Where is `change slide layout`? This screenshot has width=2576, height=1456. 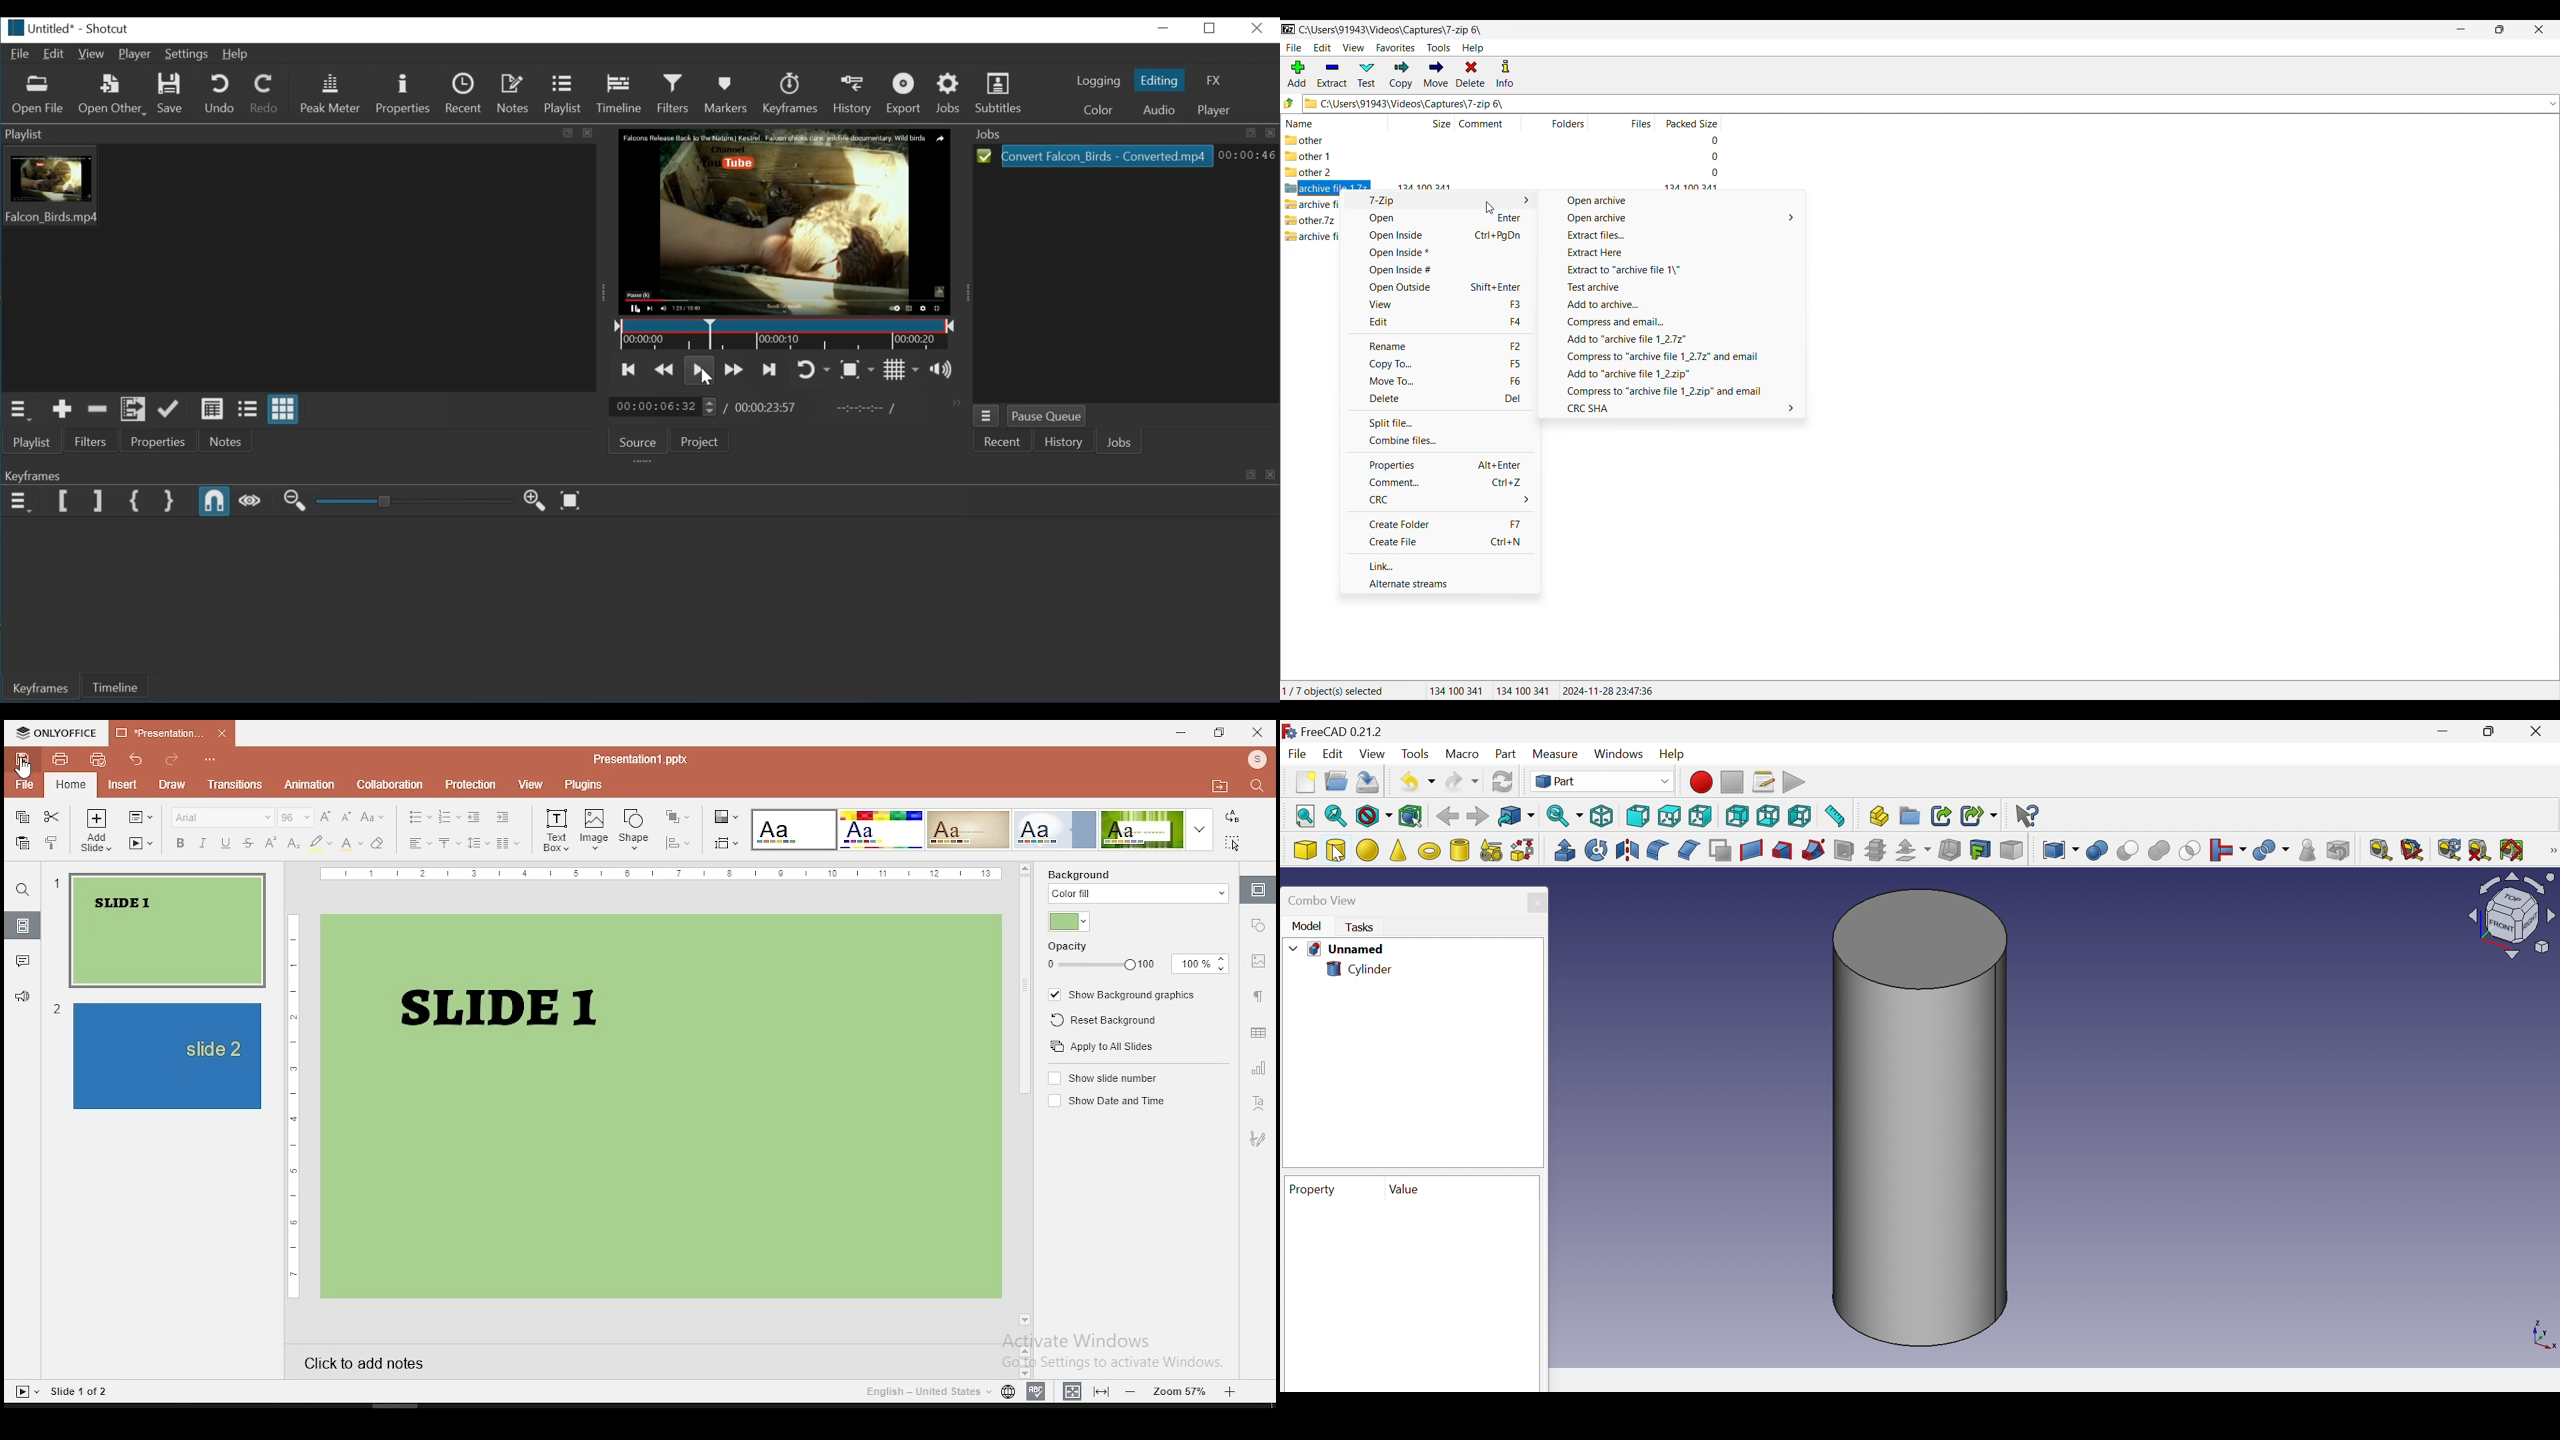
change slide layout is located at coordinates (140, 817).